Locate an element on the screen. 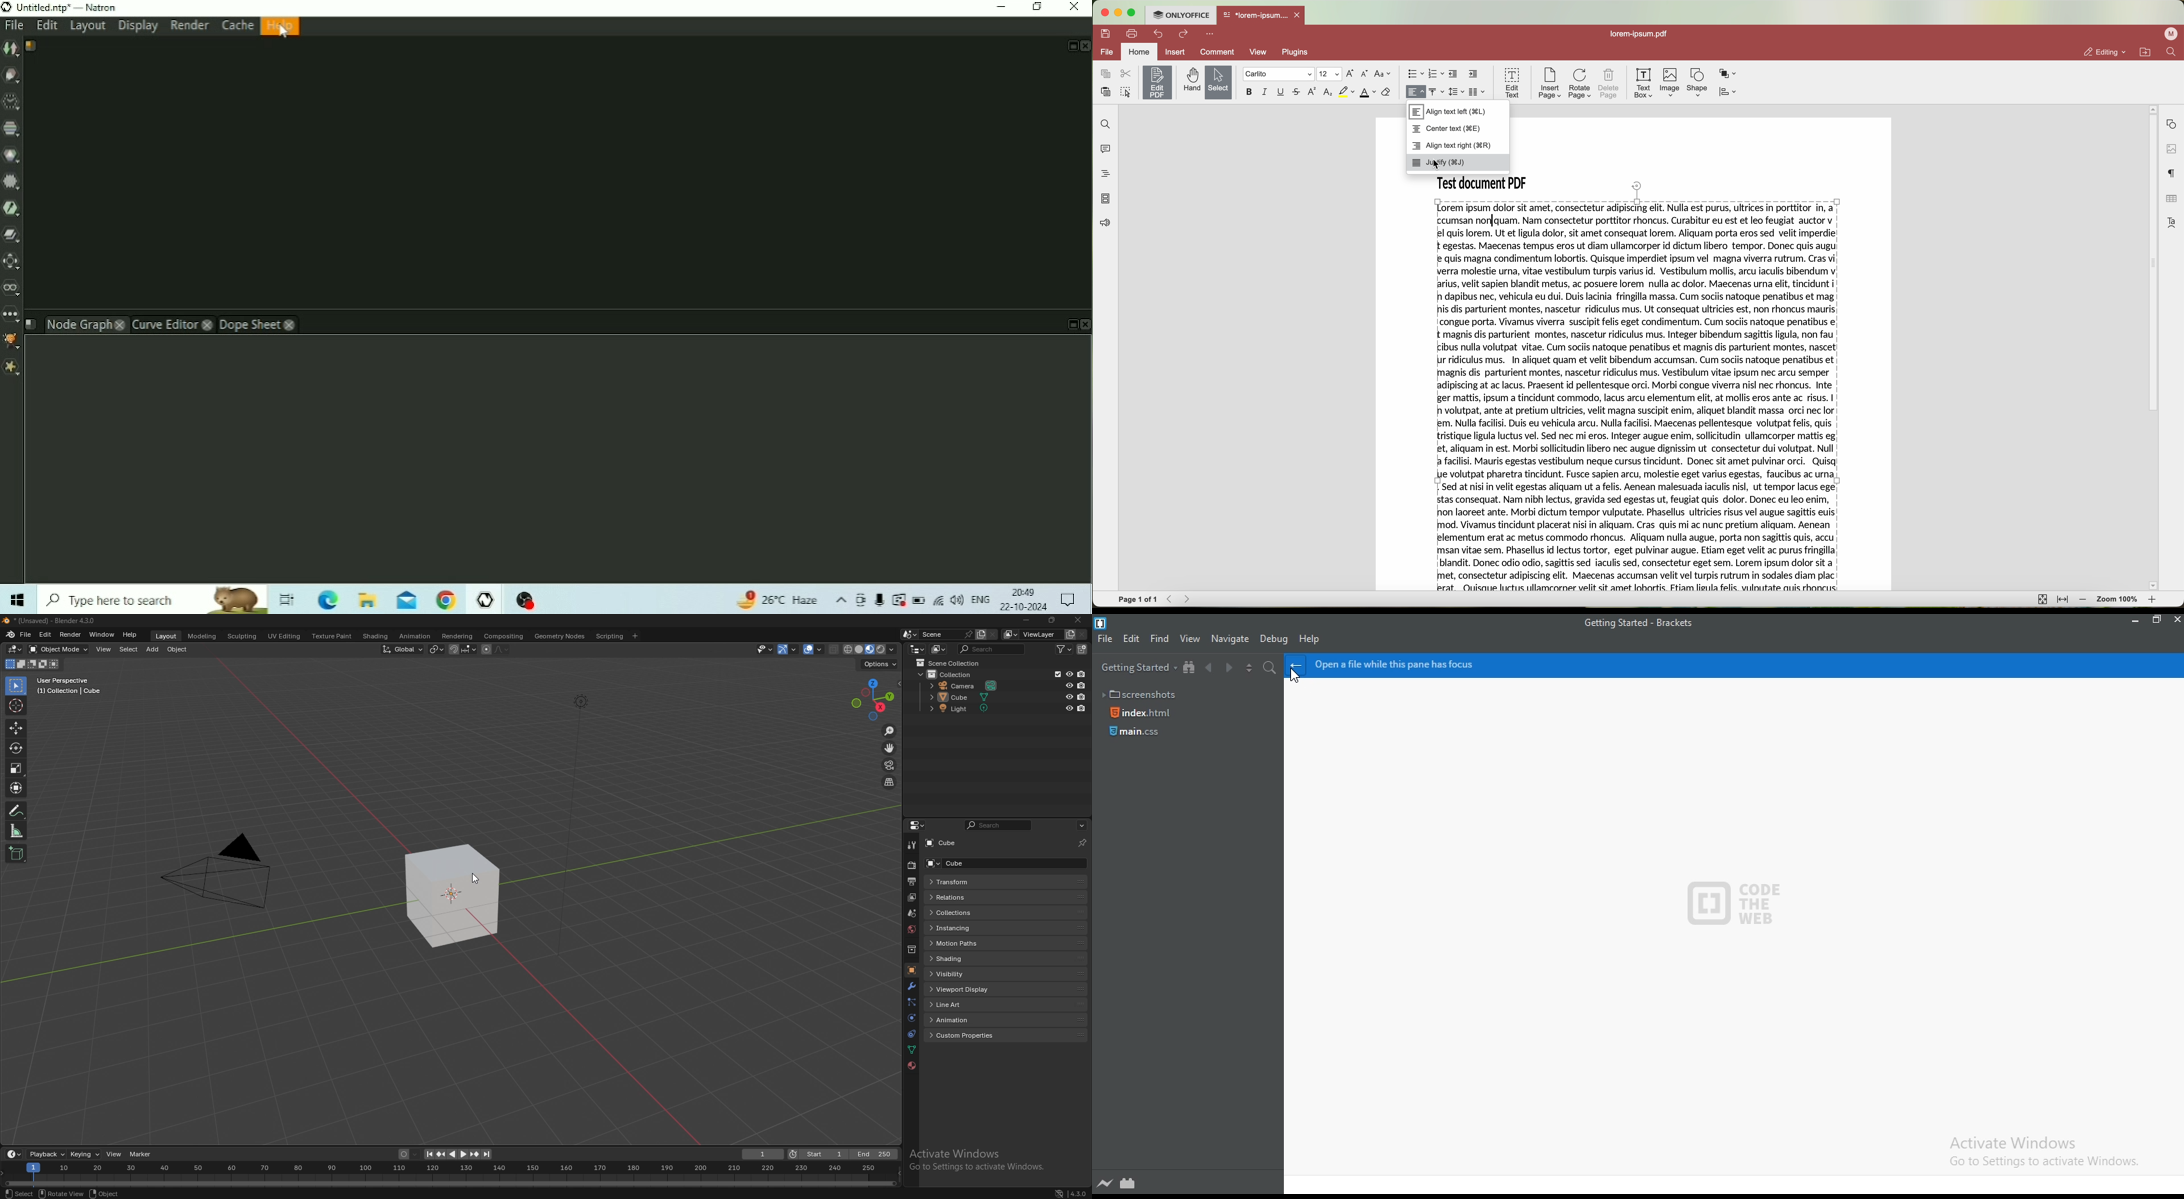 Image resolution: width=2184 pixels, height=1204 pixels. editor type is located at coordinates (916, 826).